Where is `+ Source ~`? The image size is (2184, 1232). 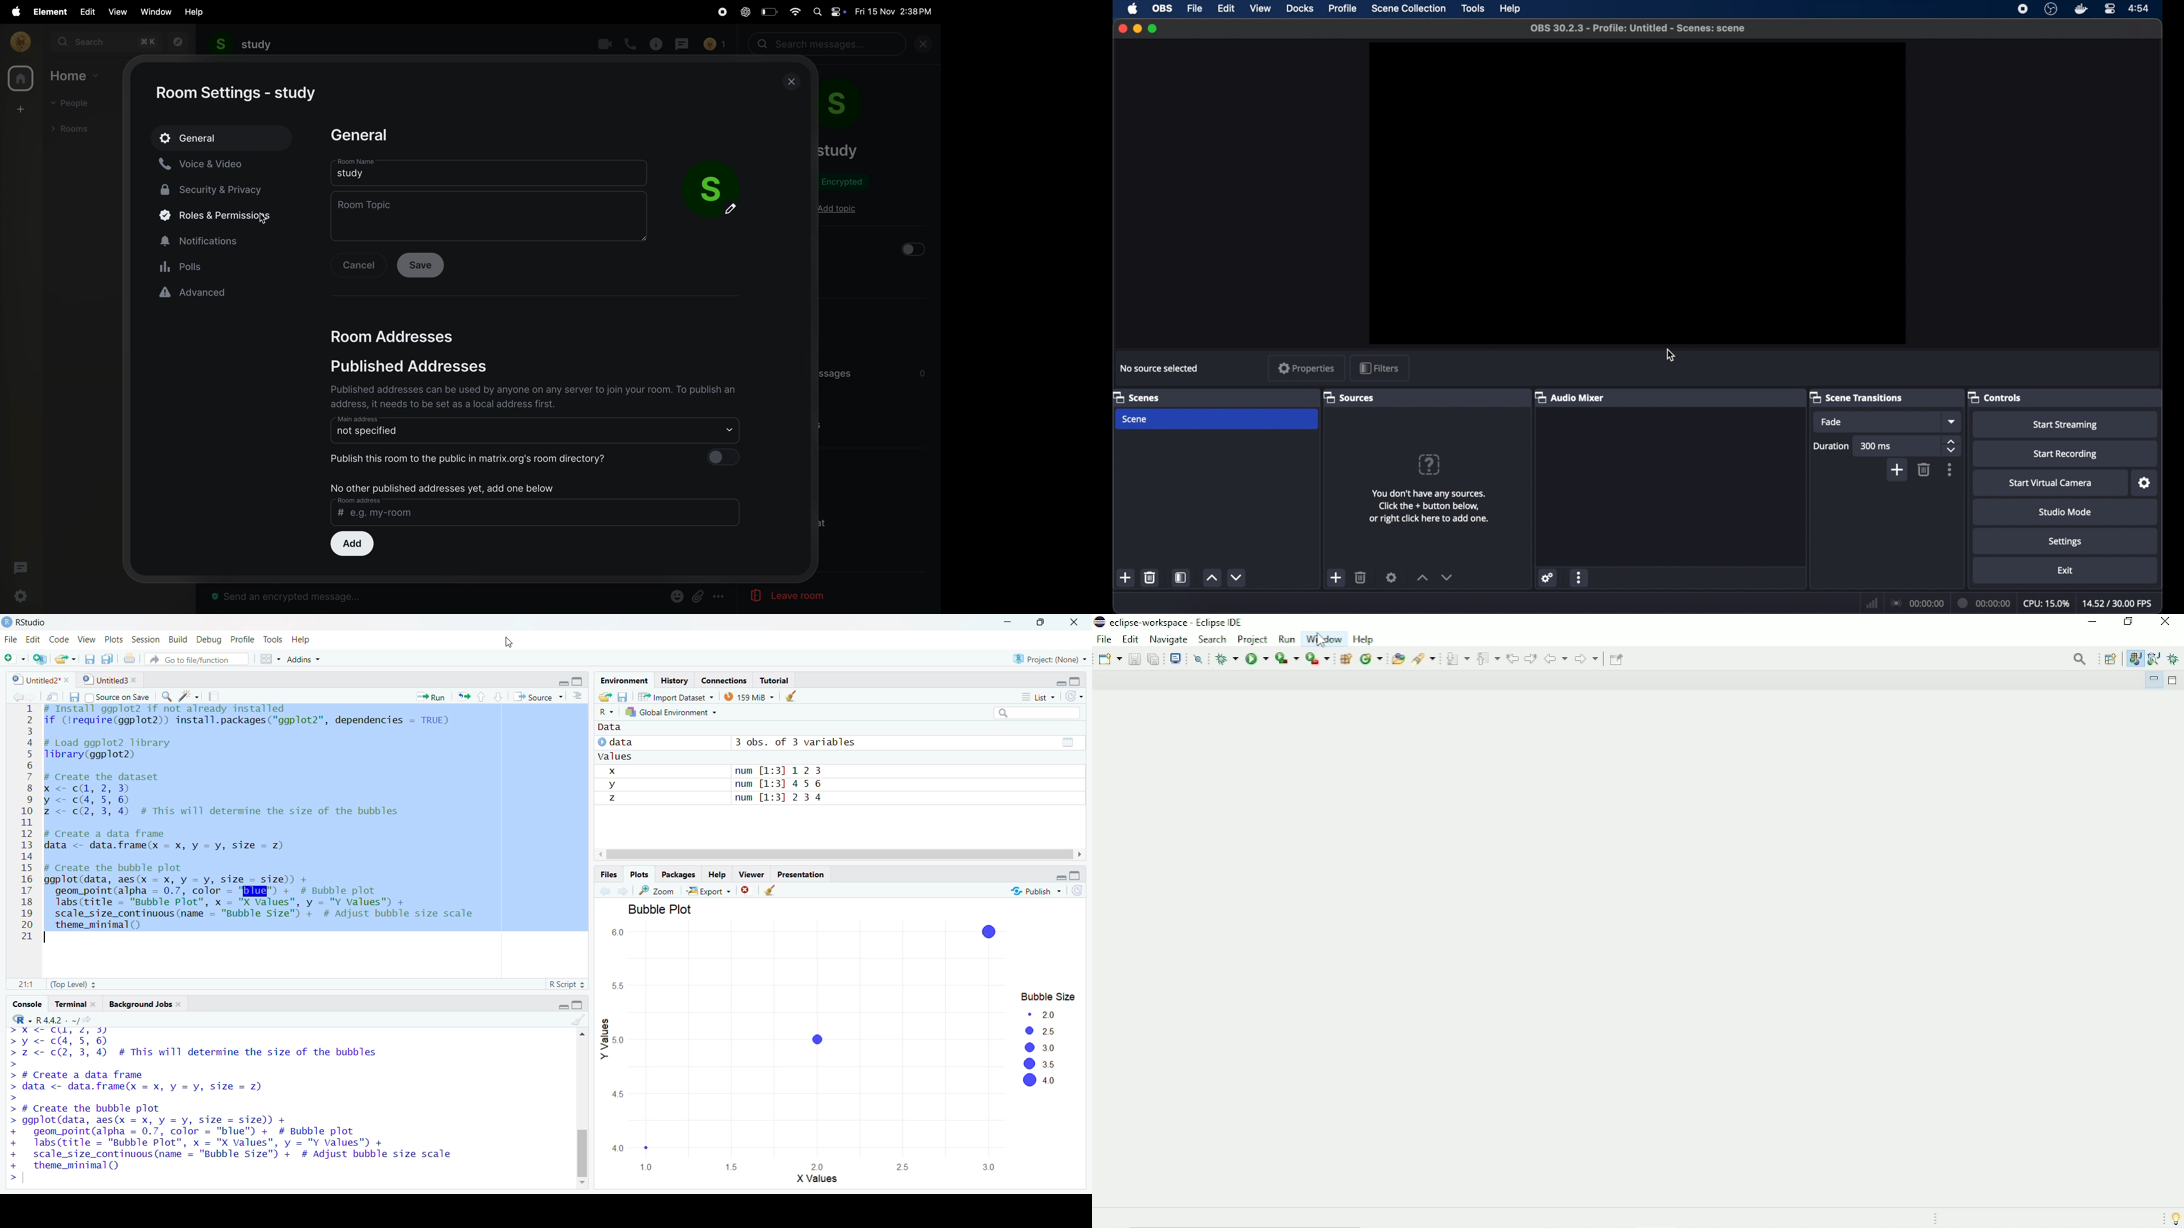 + Source ~ is located at coordinates (536, 697).